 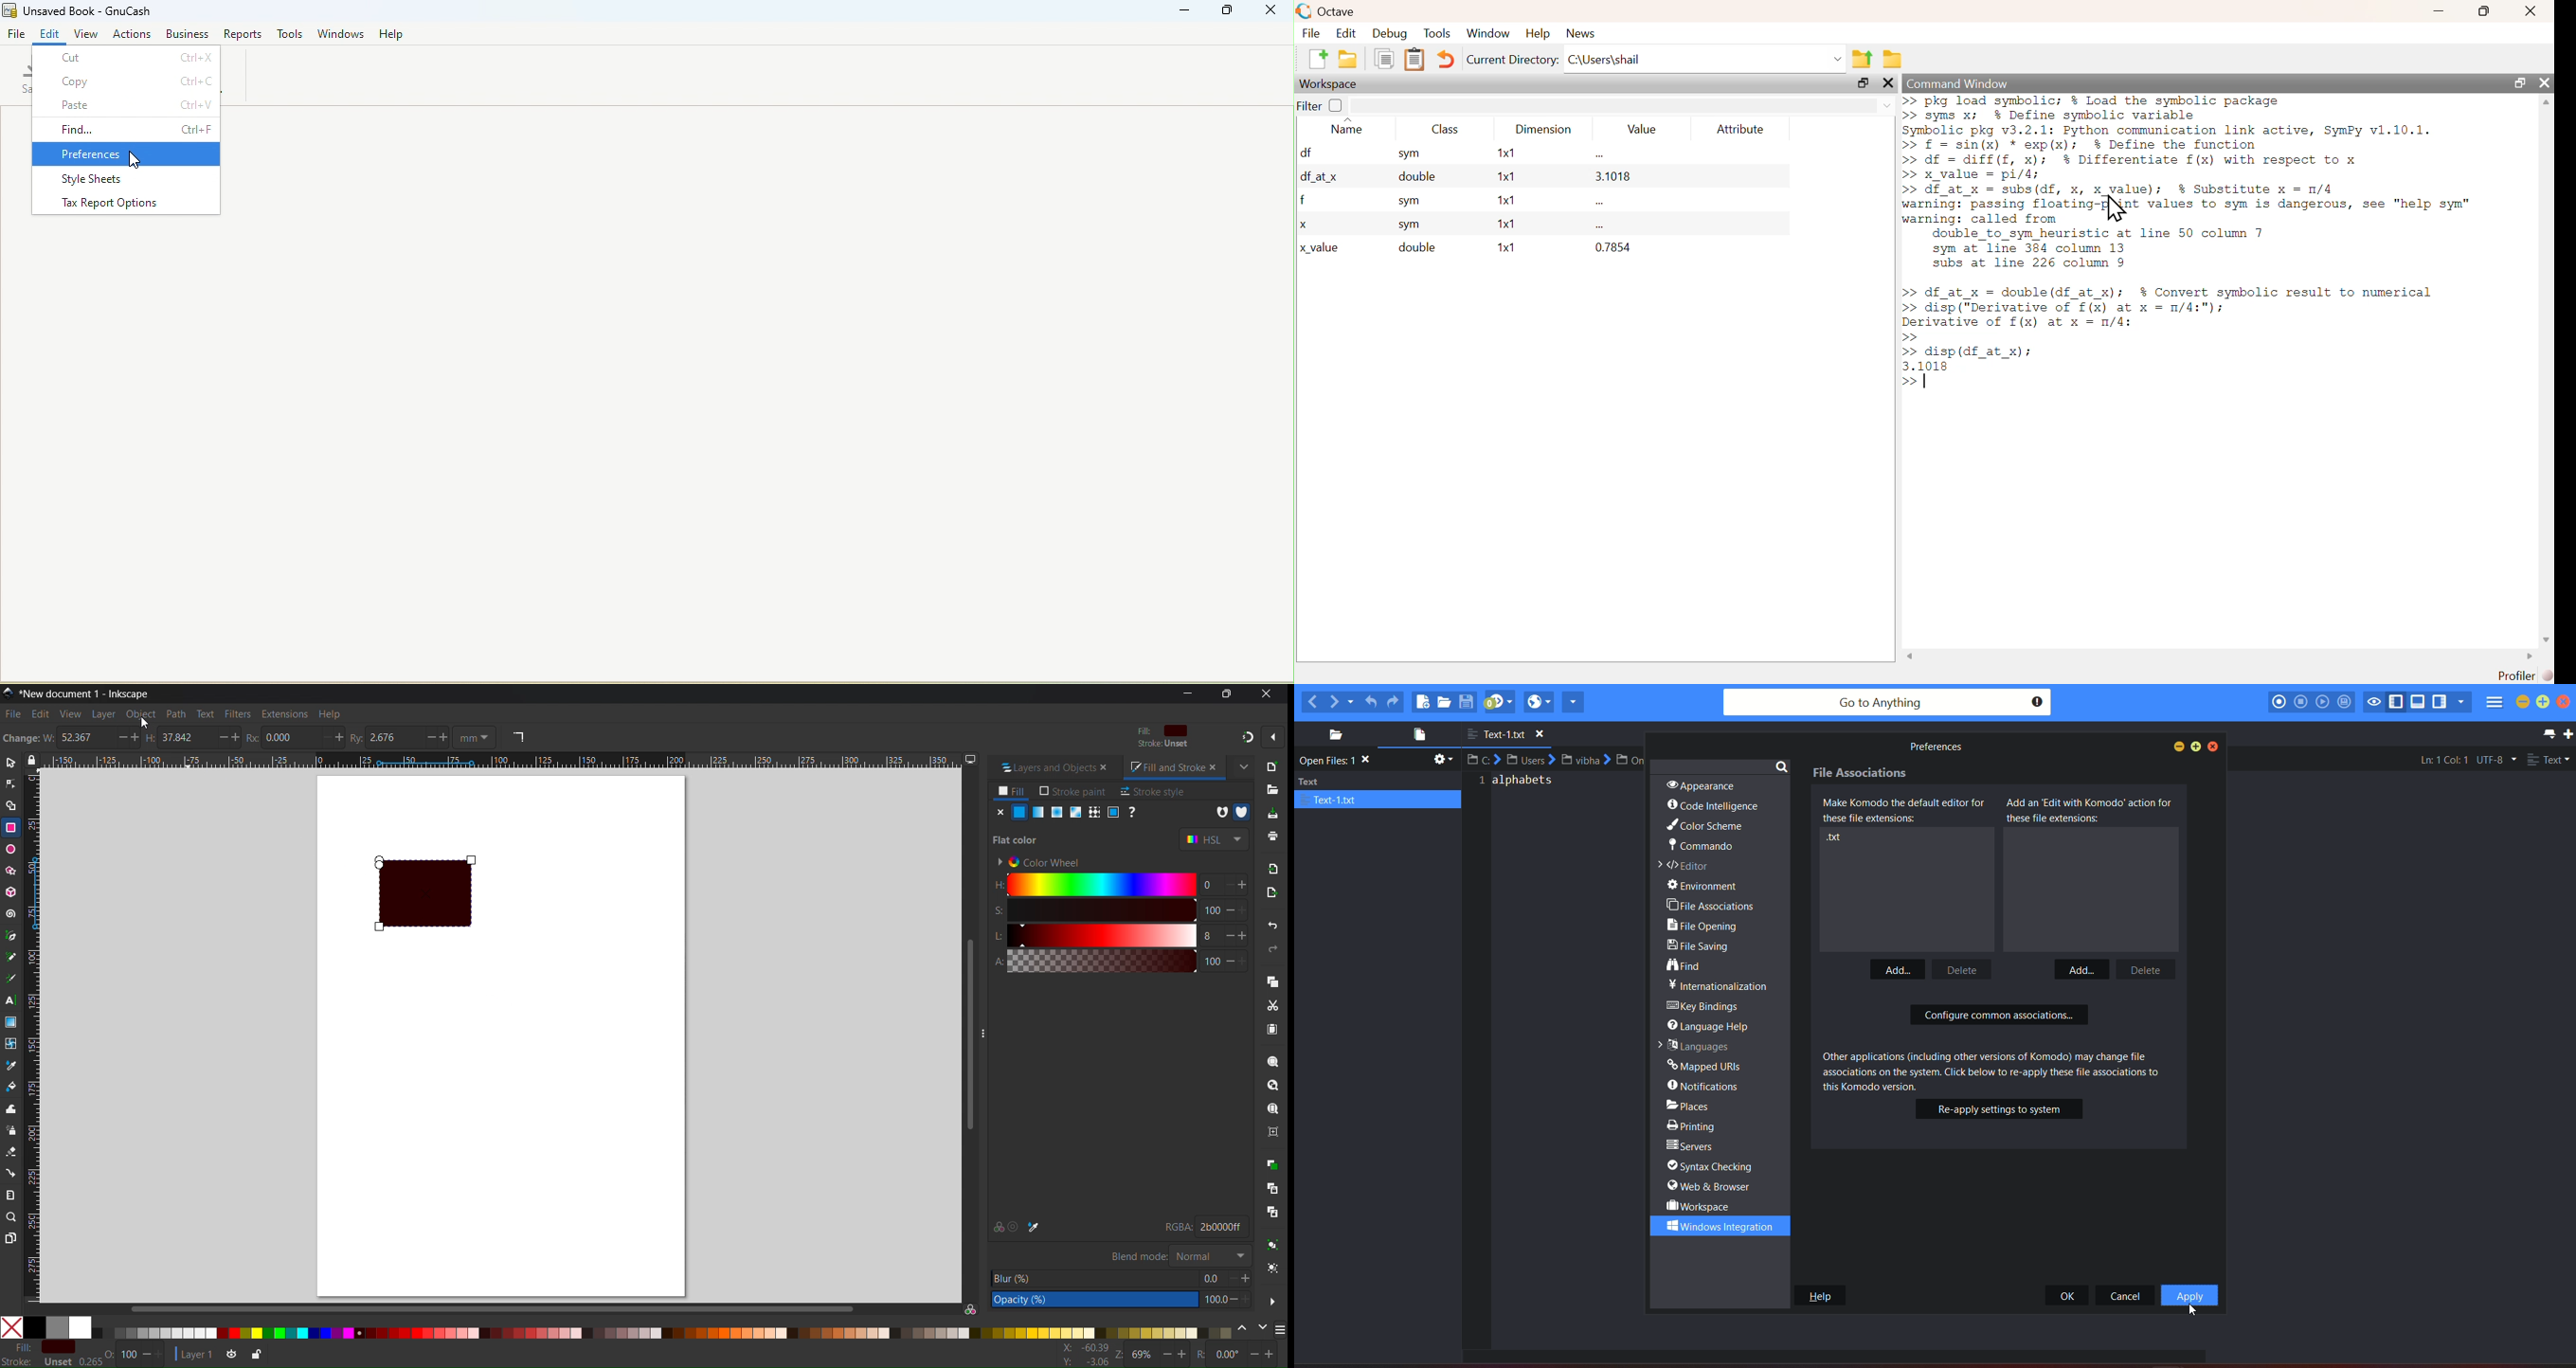 I want to click on Color wheel, so click(x=1044, y=860).